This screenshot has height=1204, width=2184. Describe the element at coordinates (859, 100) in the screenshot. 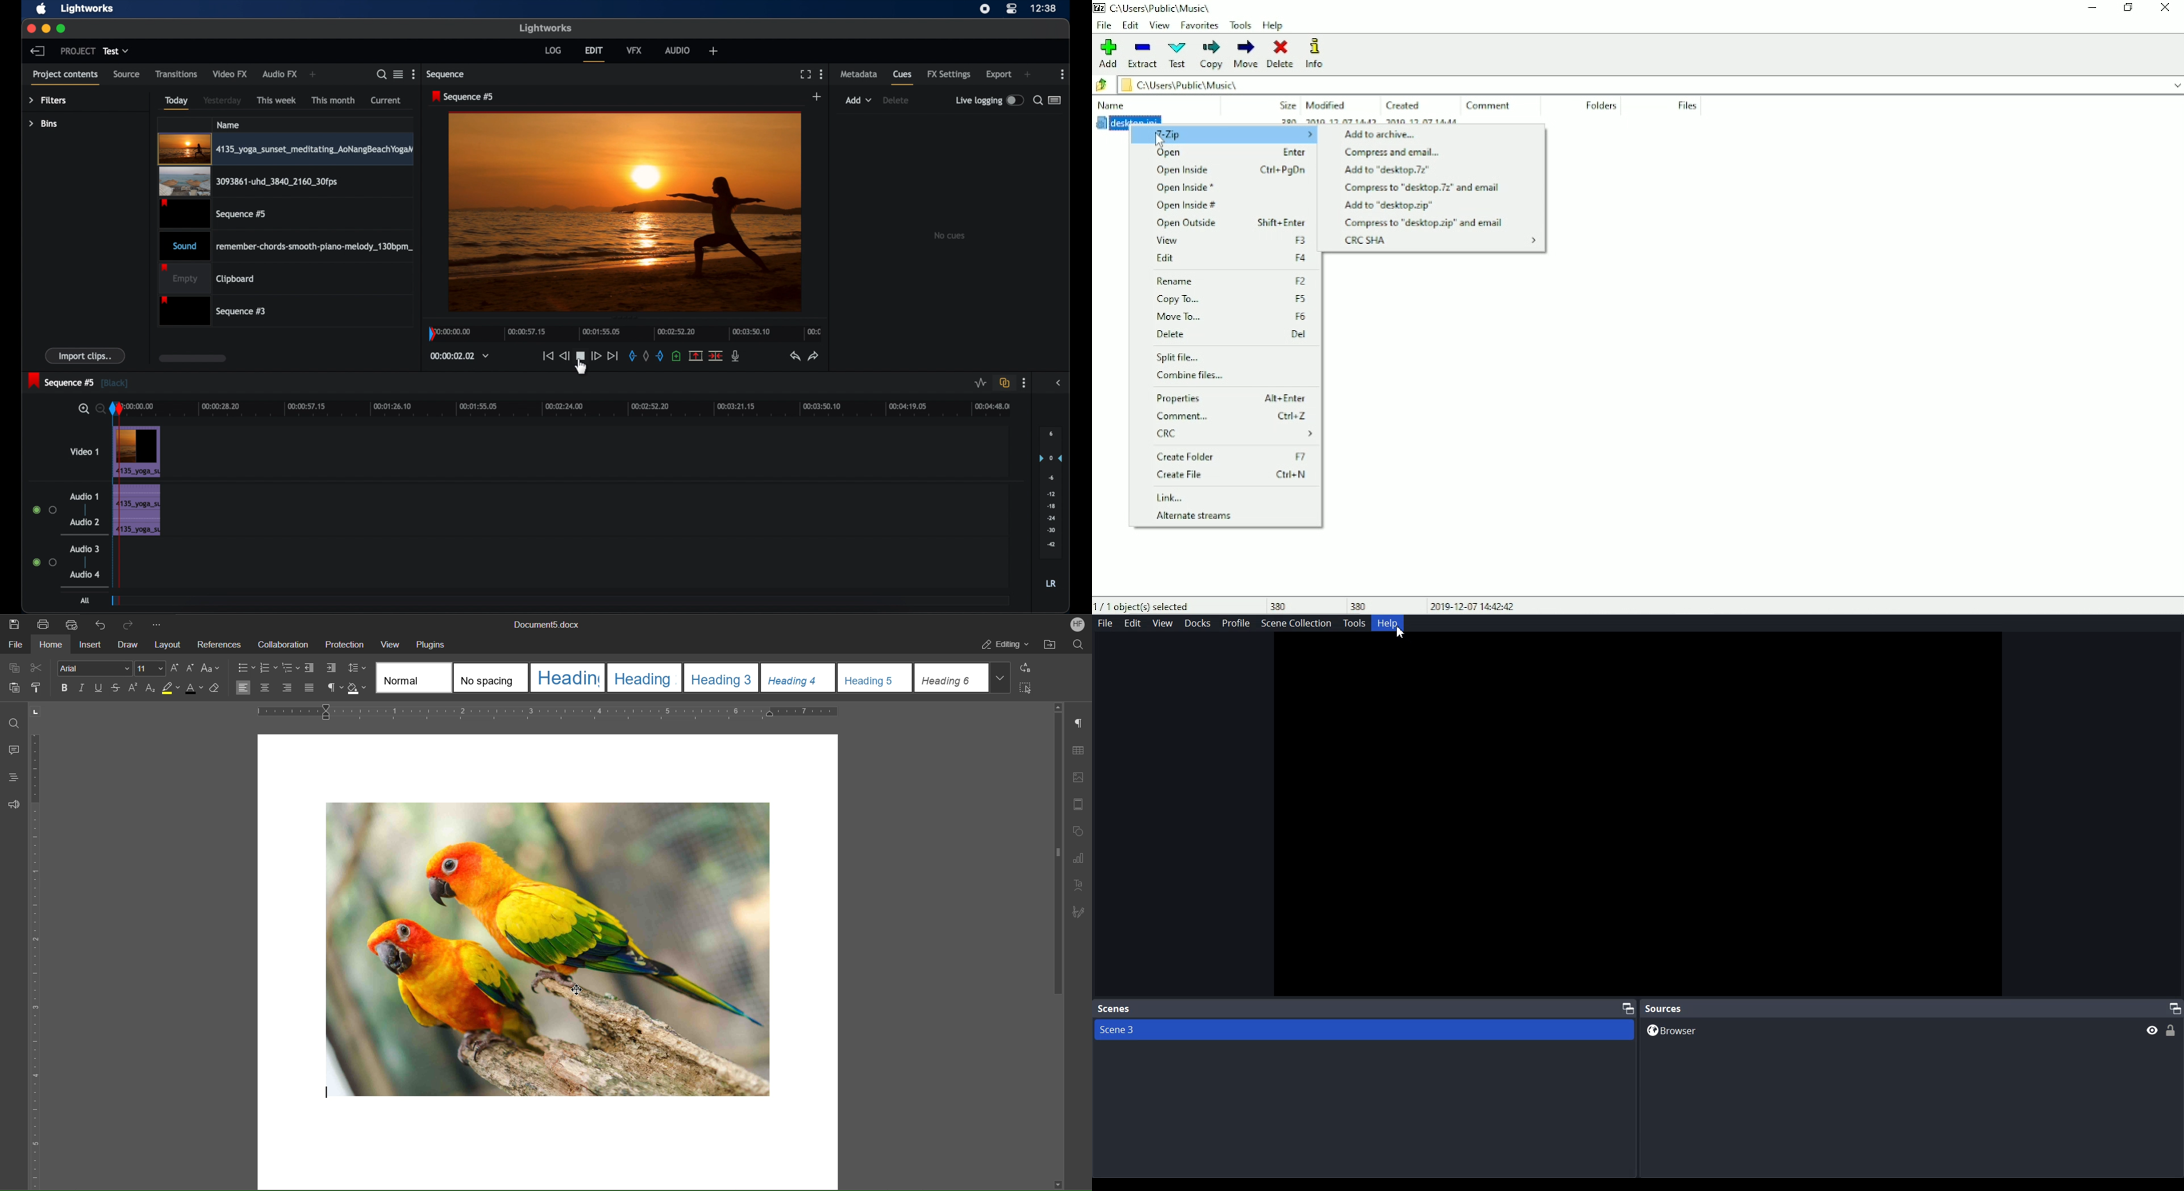

I see `add dropdown` at that location.